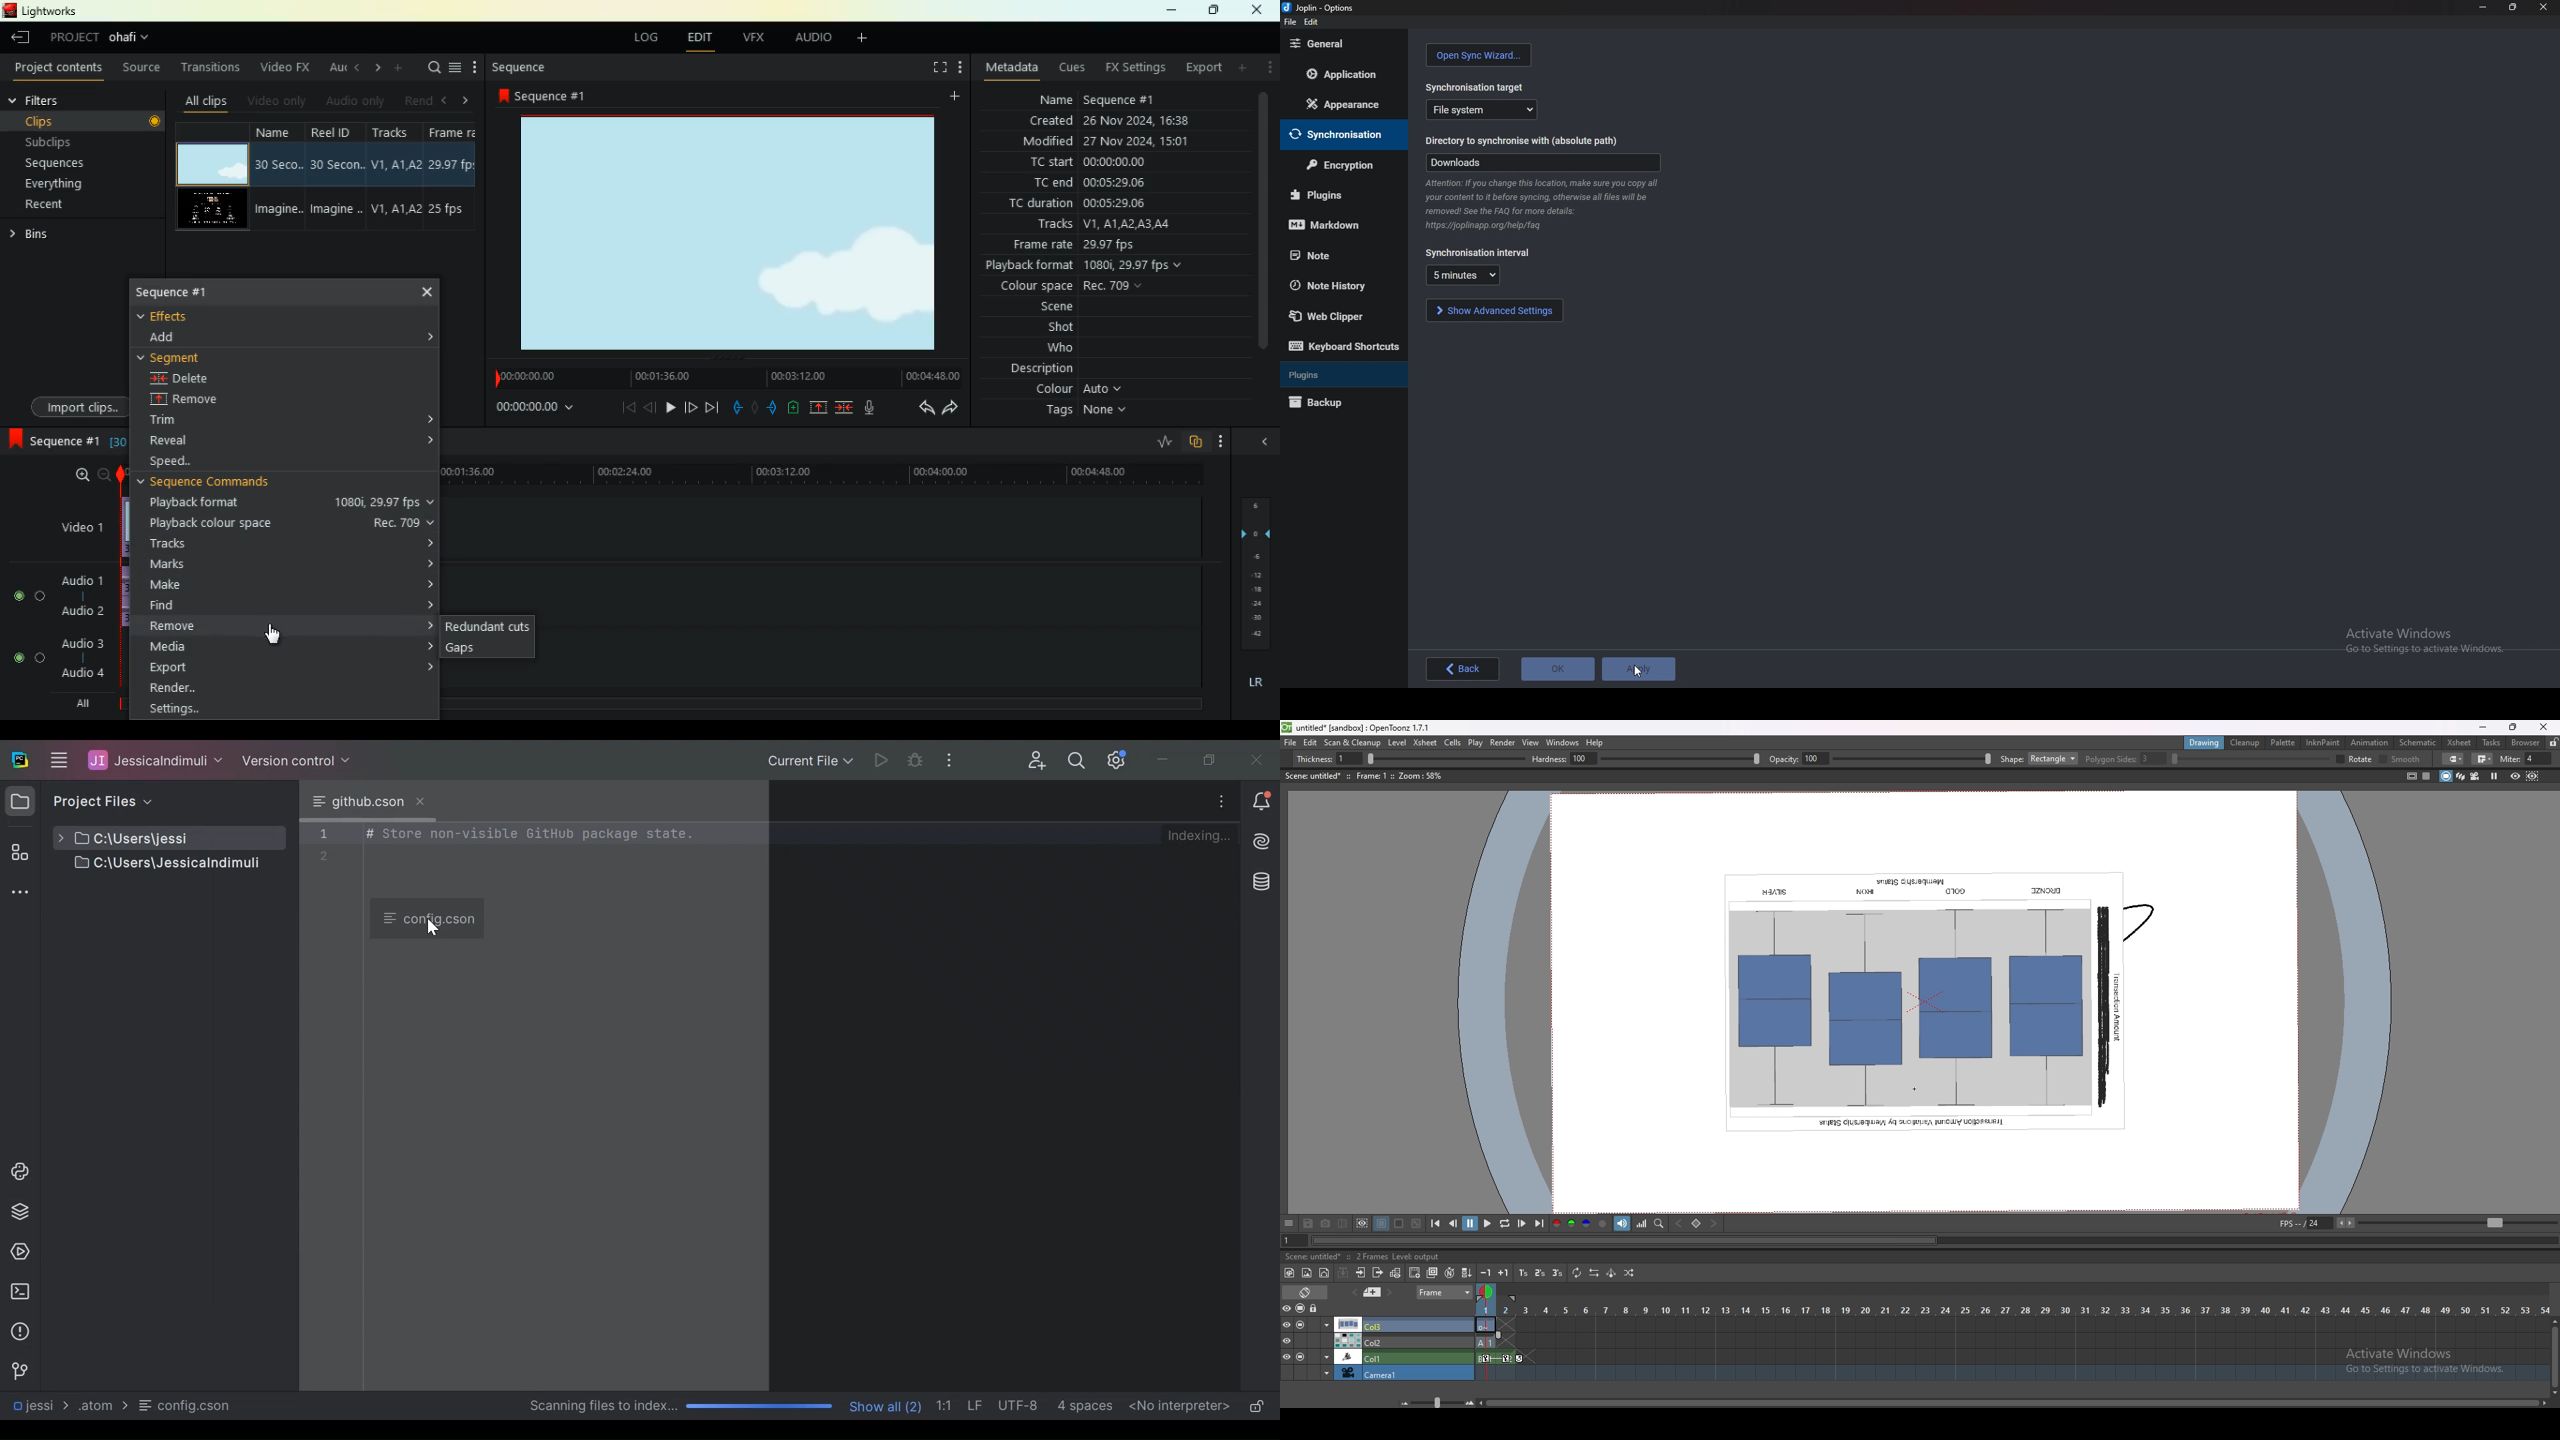  Describe the element at coordinates (1341, 402) in the screenshot. I see `Backup` at that location.